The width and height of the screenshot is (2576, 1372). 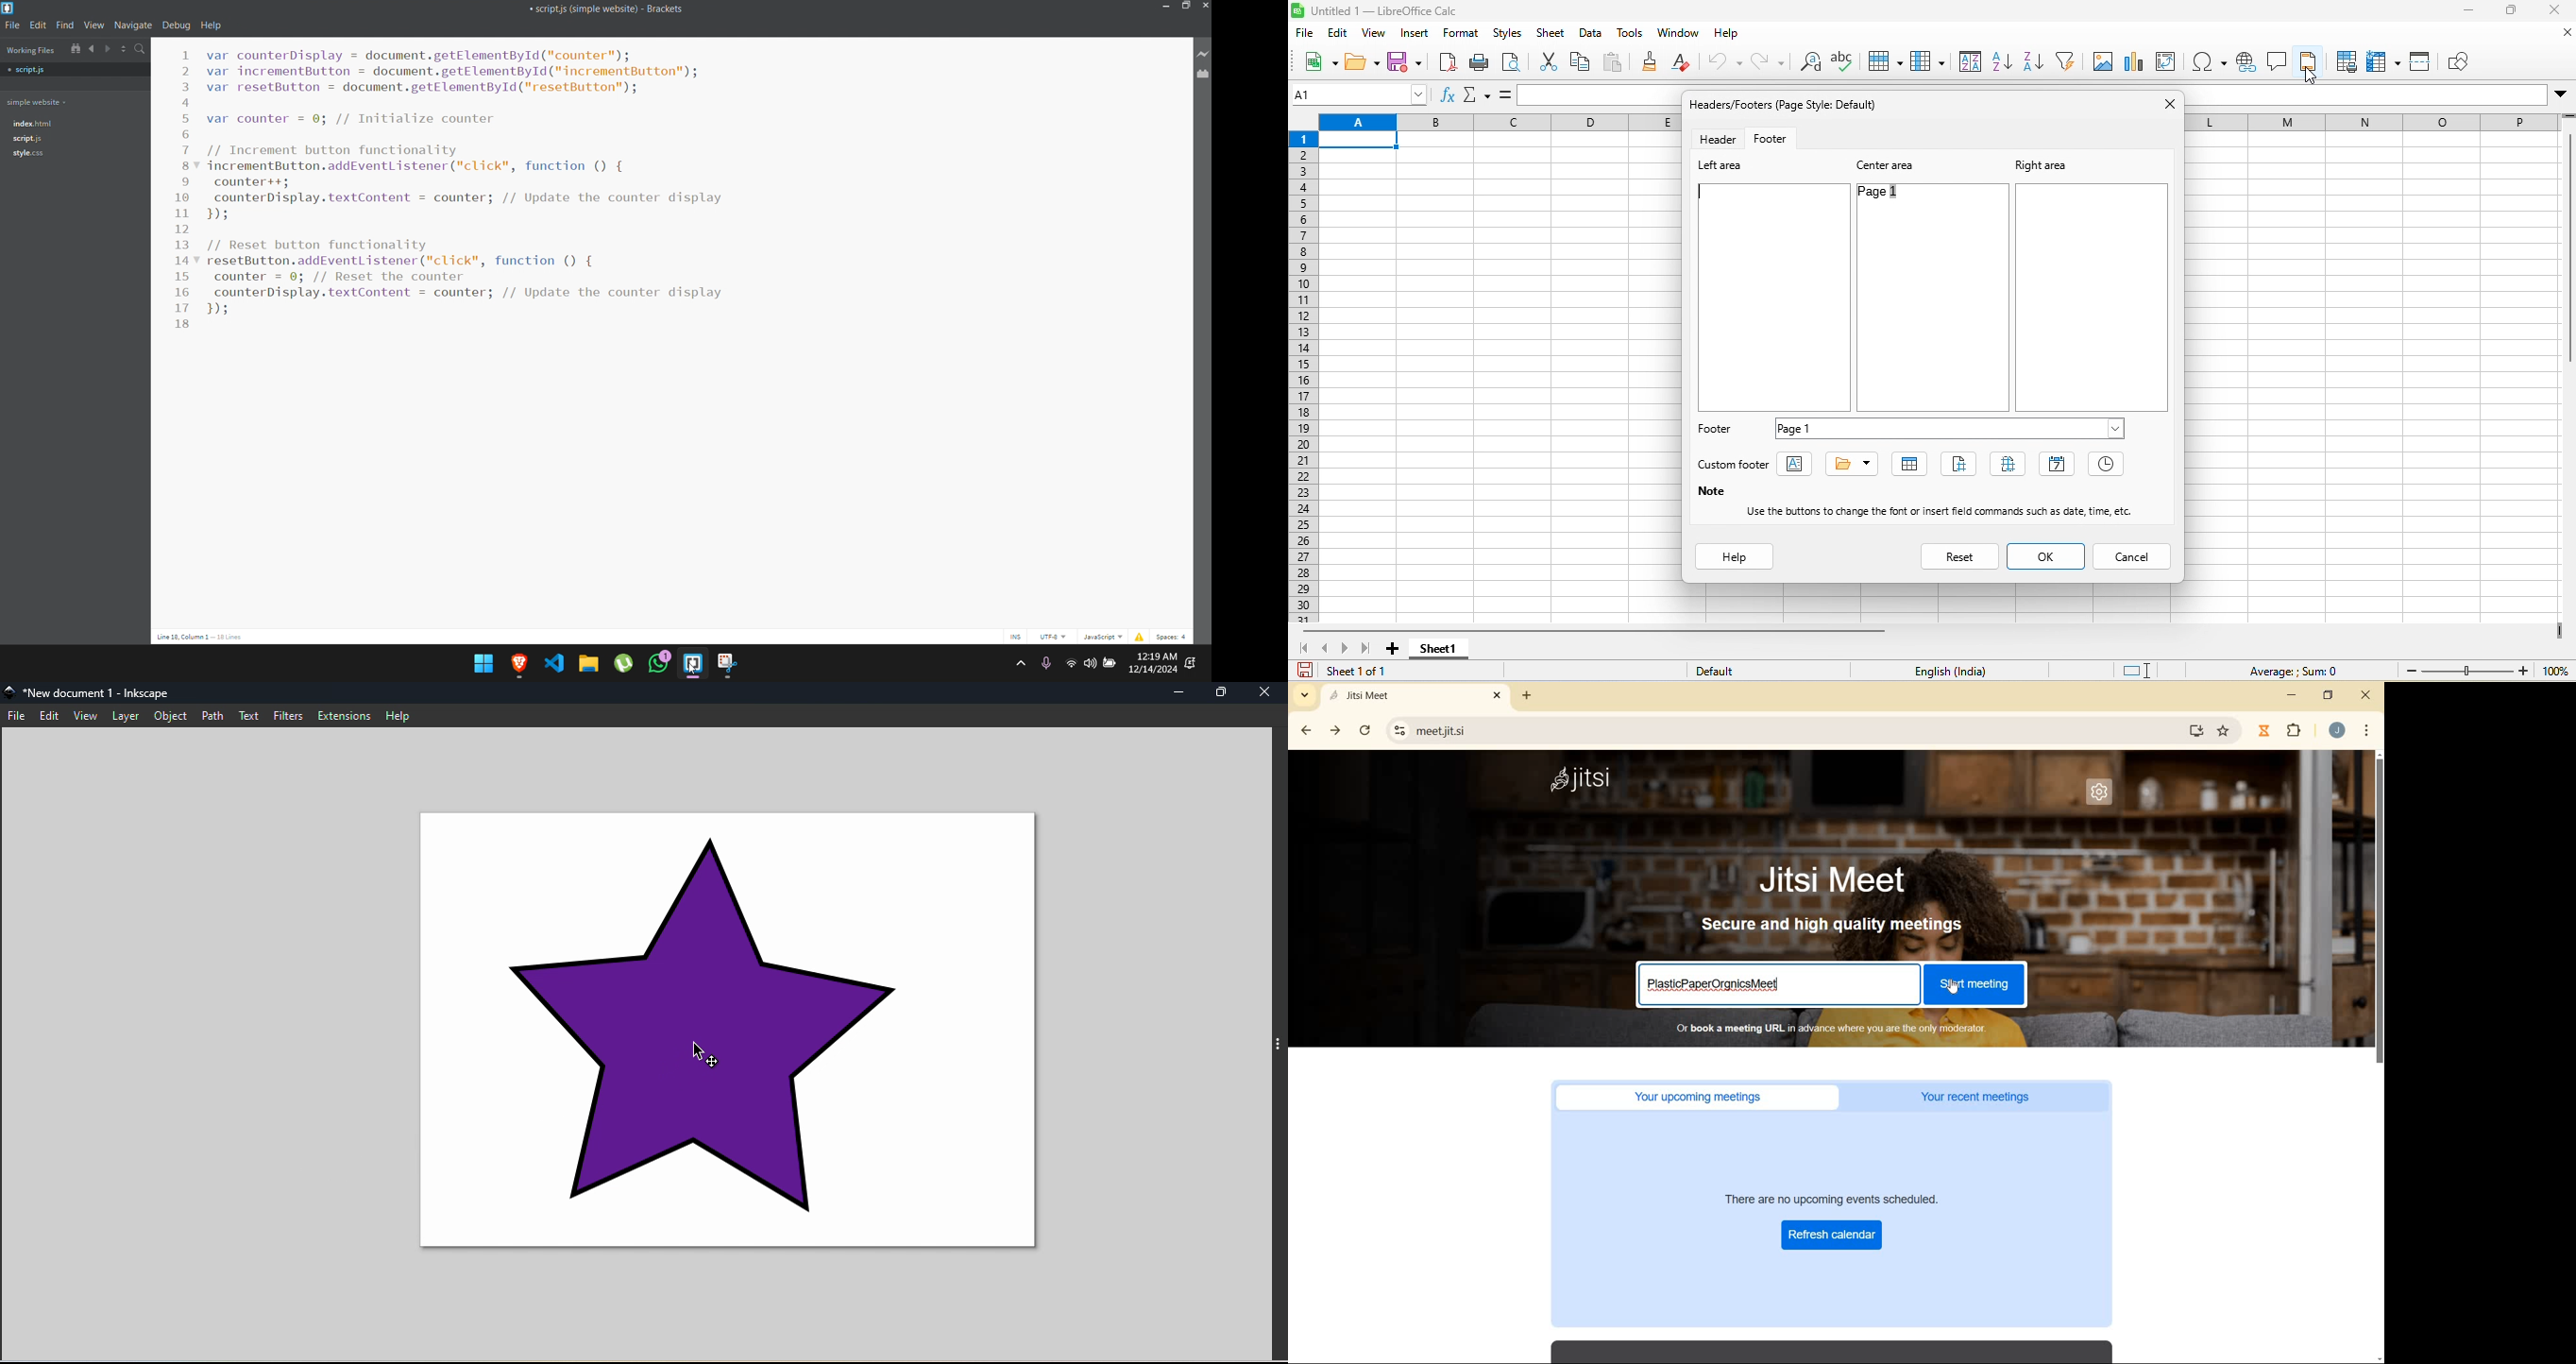 I want to click on sort ascending, so click(x=2003, y=61).